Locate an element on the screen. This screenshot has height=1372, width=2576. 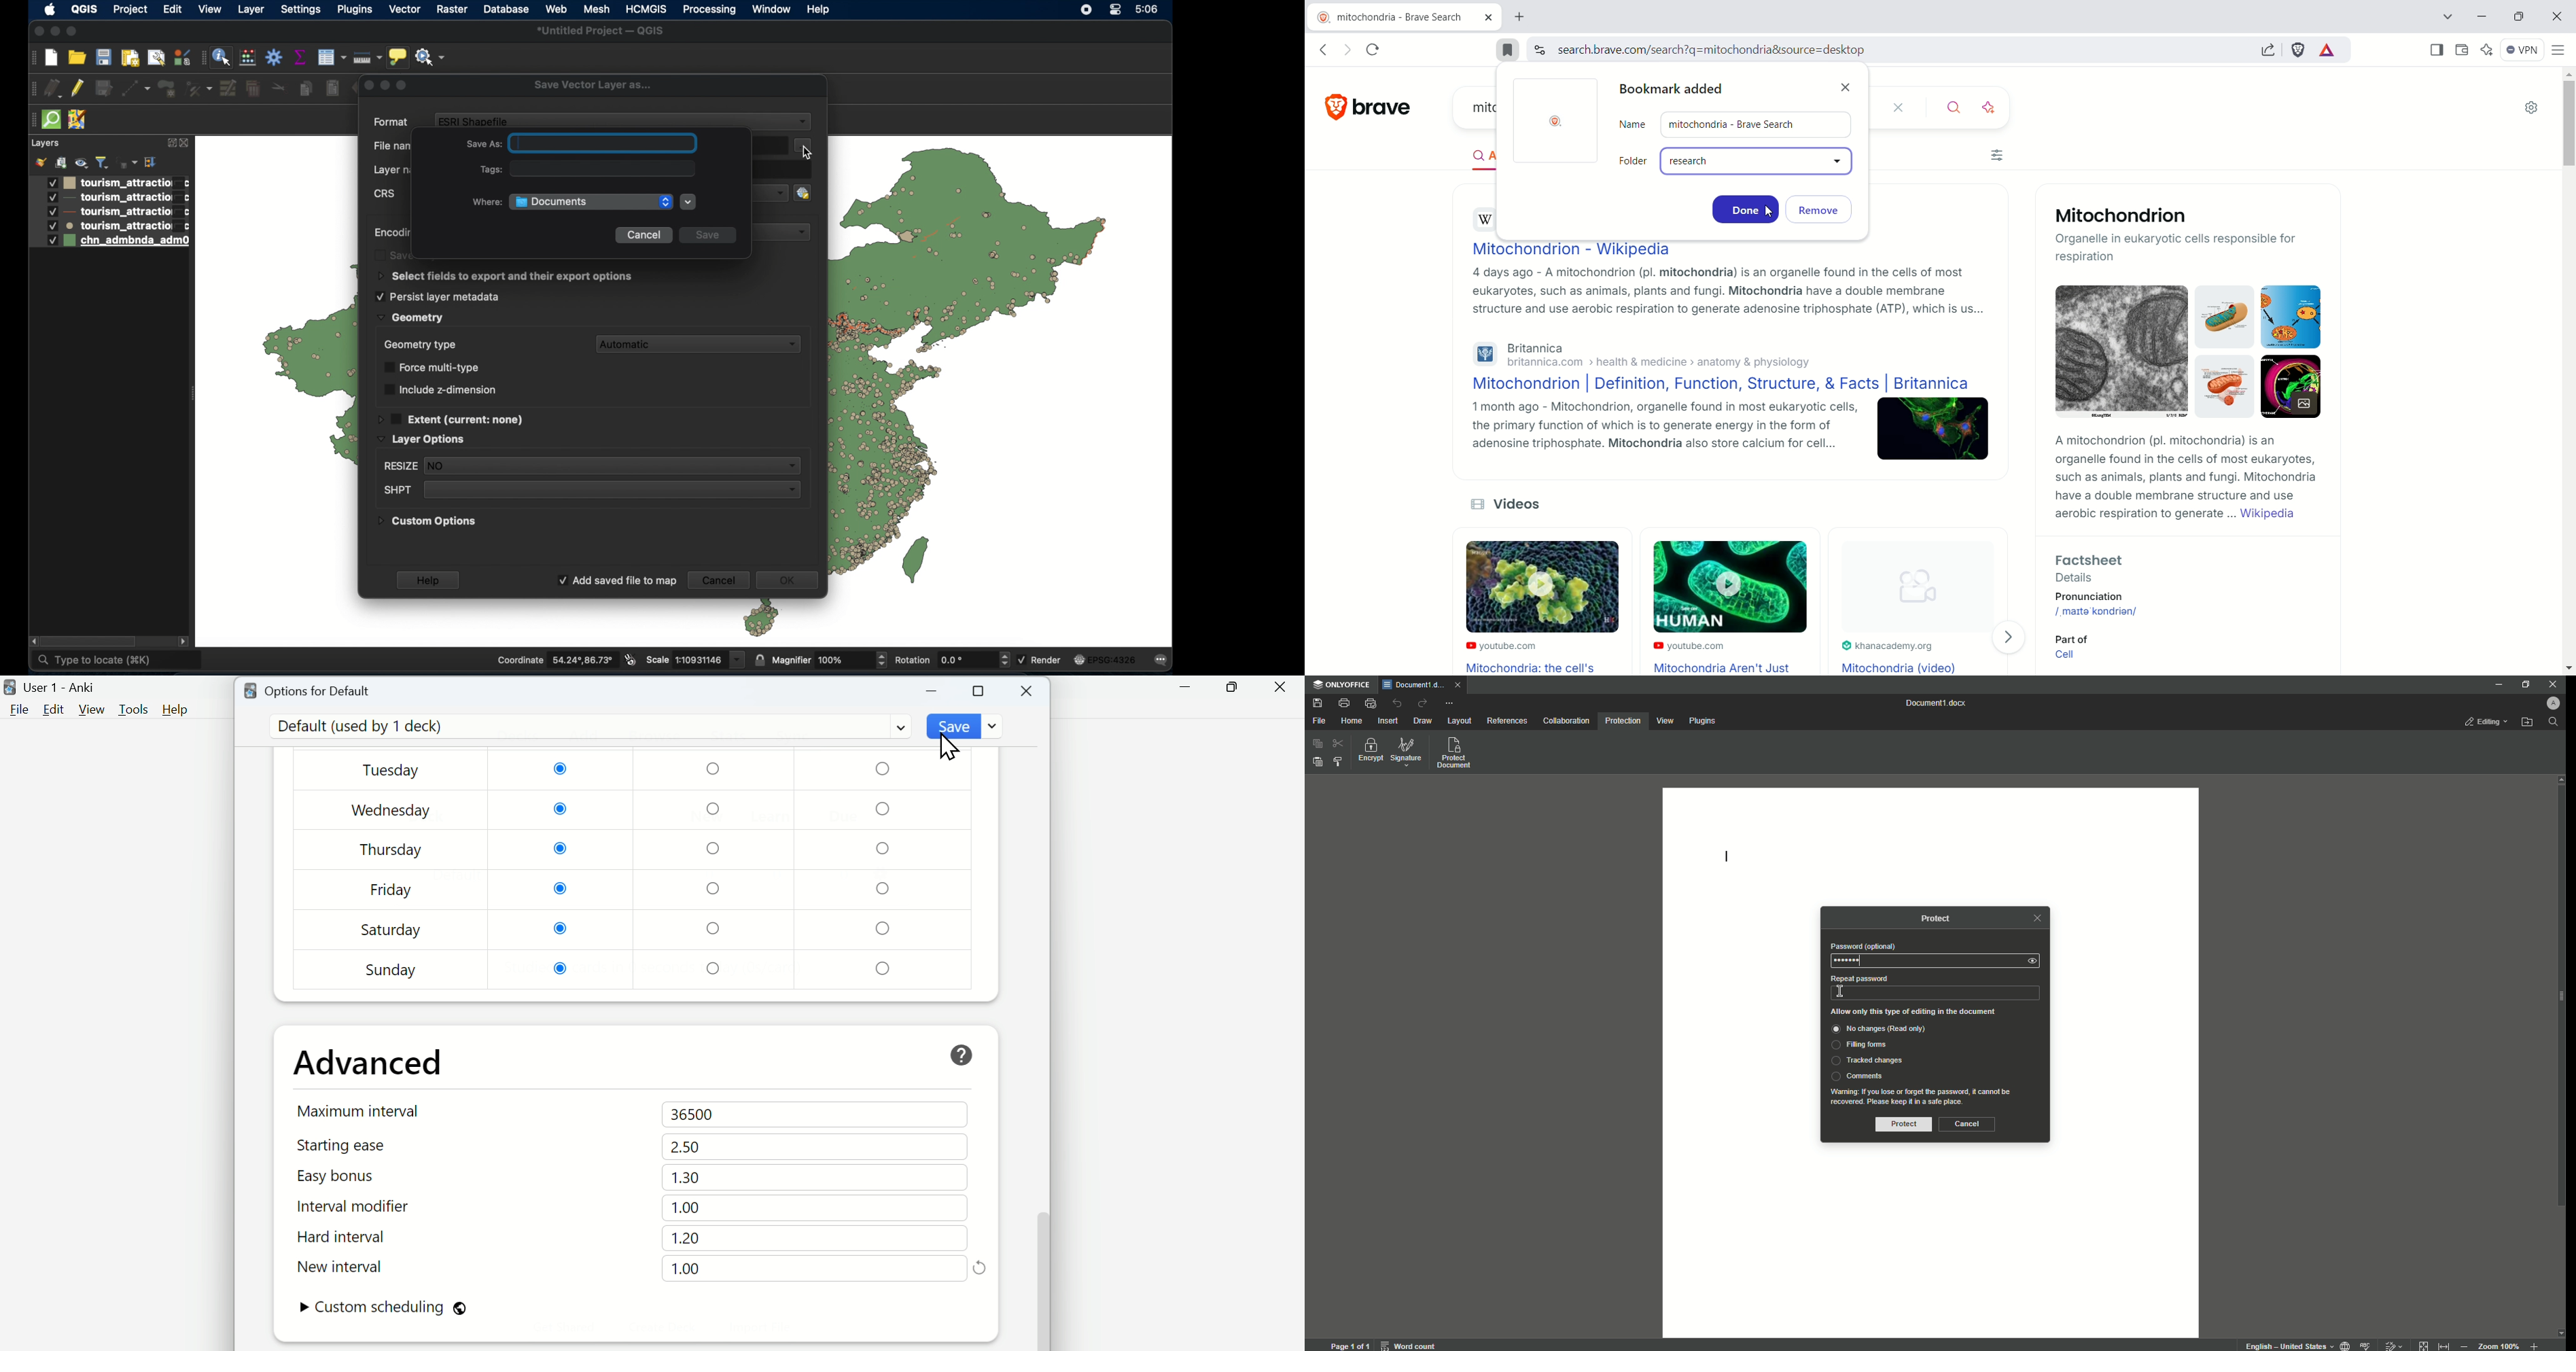
Maximize is located at coordinates (1231, 688).